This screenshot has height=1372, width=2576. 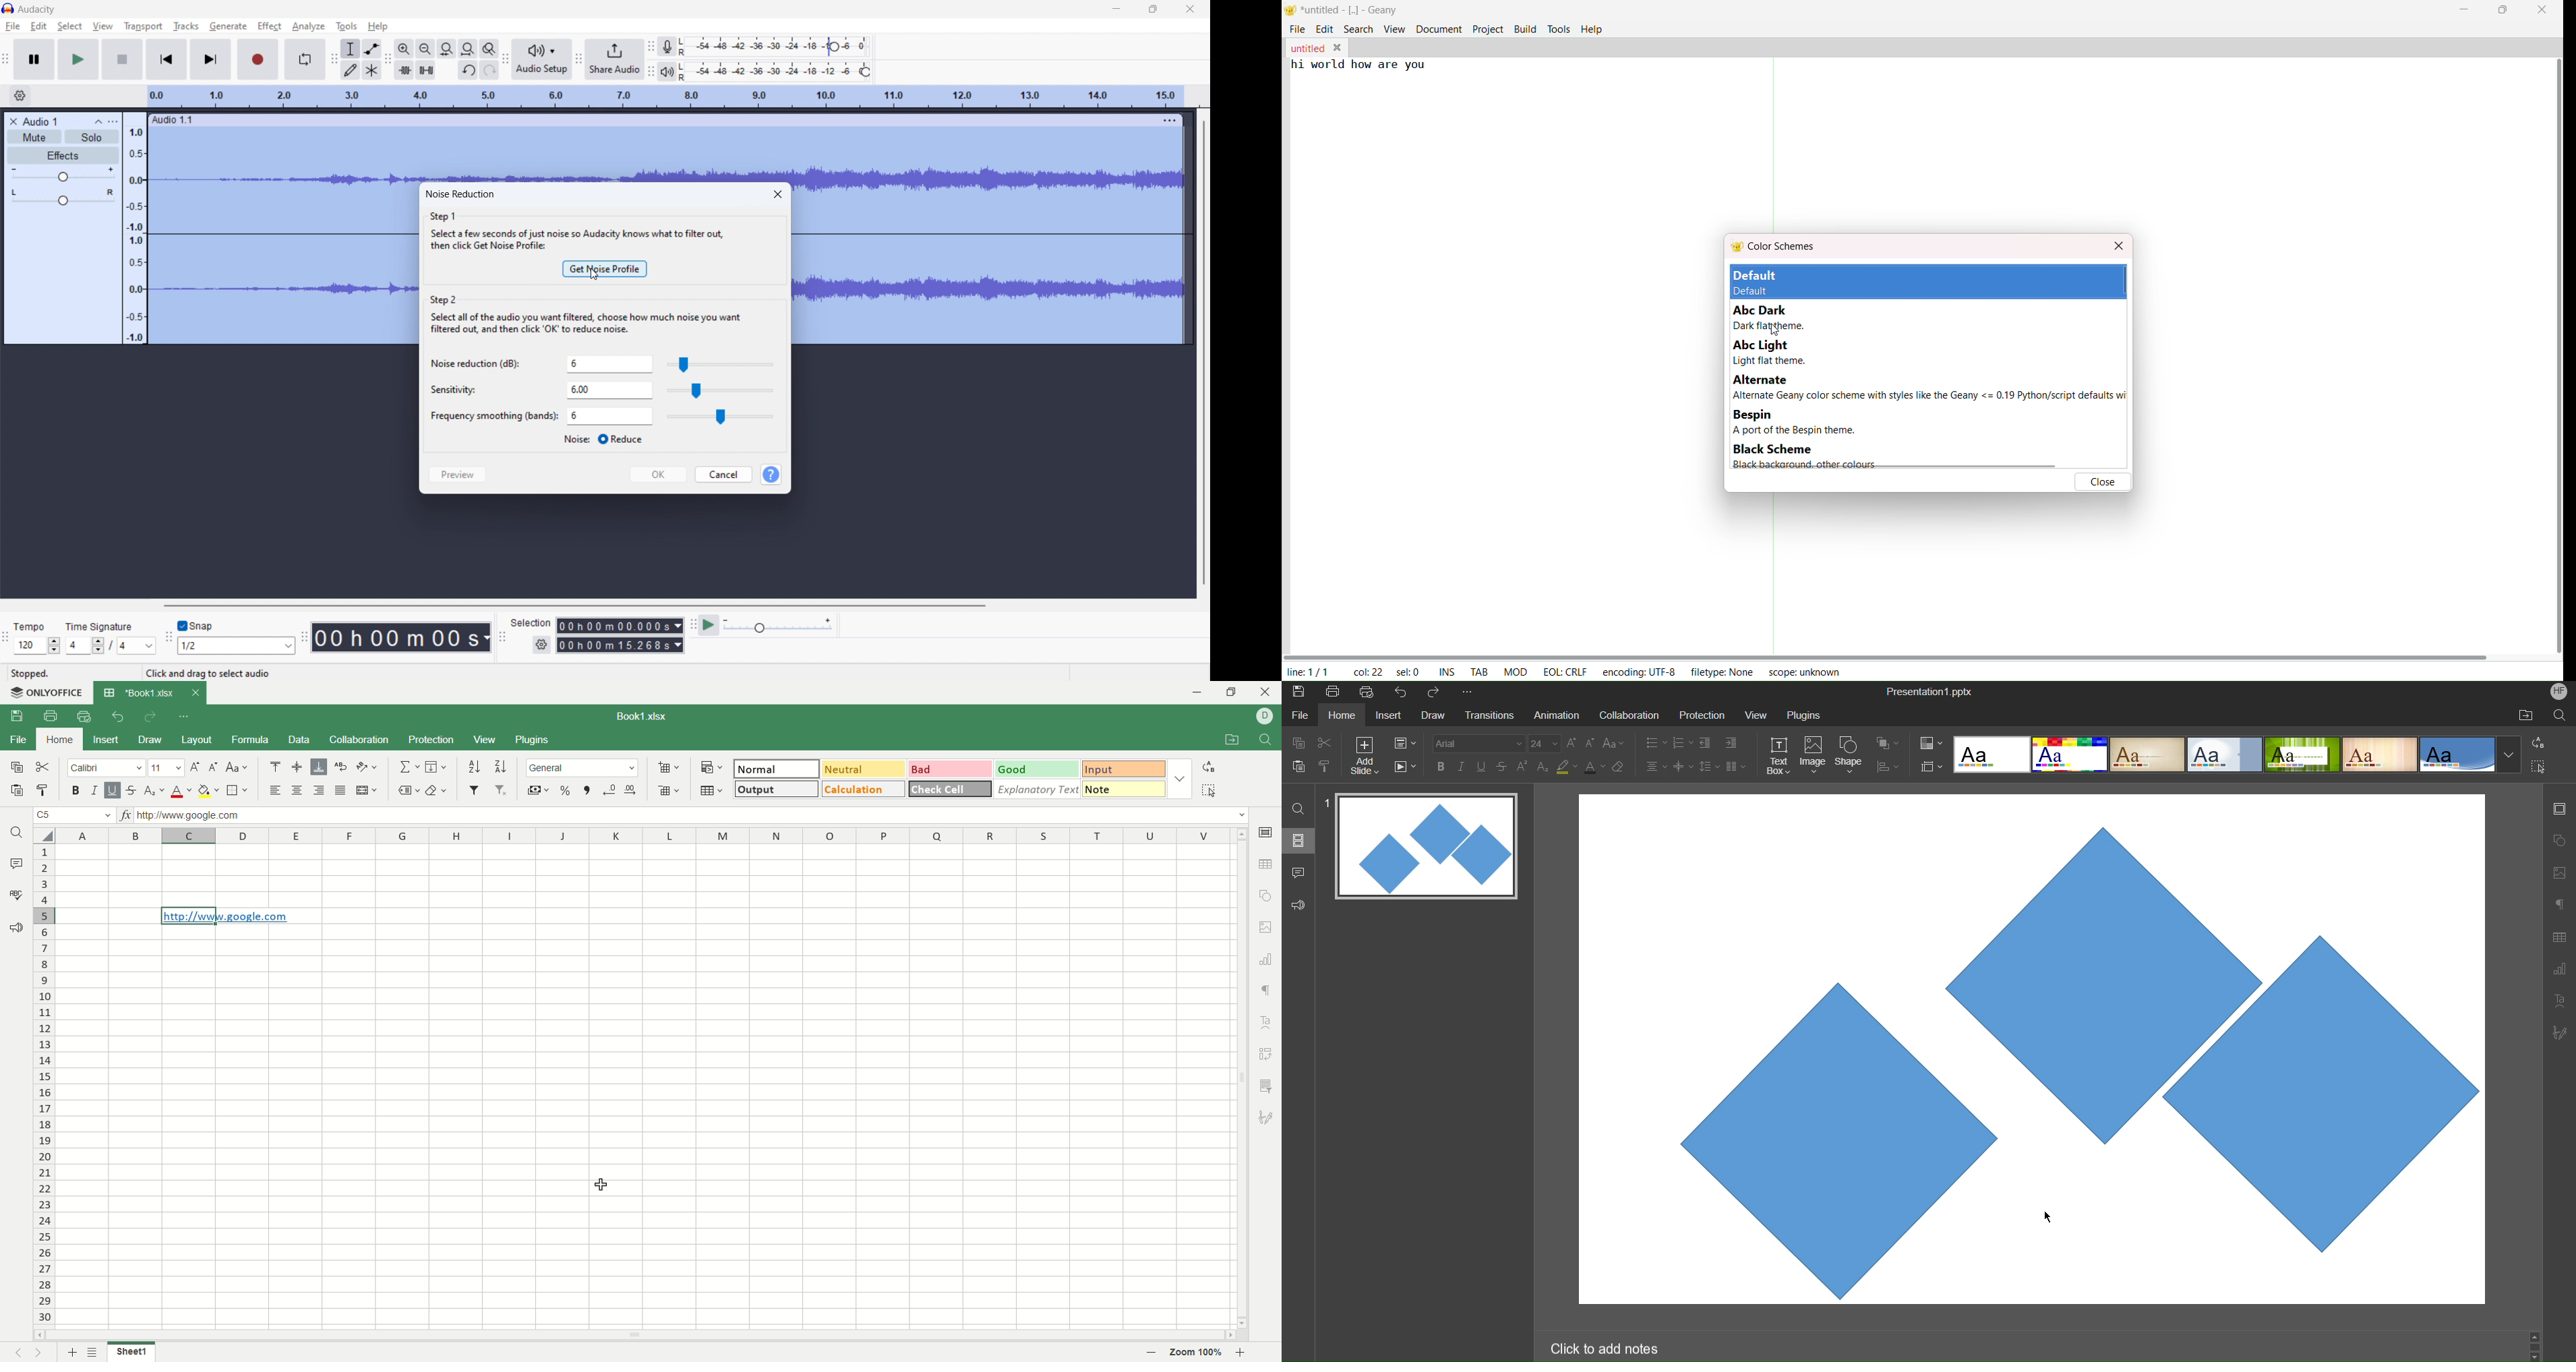 I want to click on title, so click(x=39, y=121).